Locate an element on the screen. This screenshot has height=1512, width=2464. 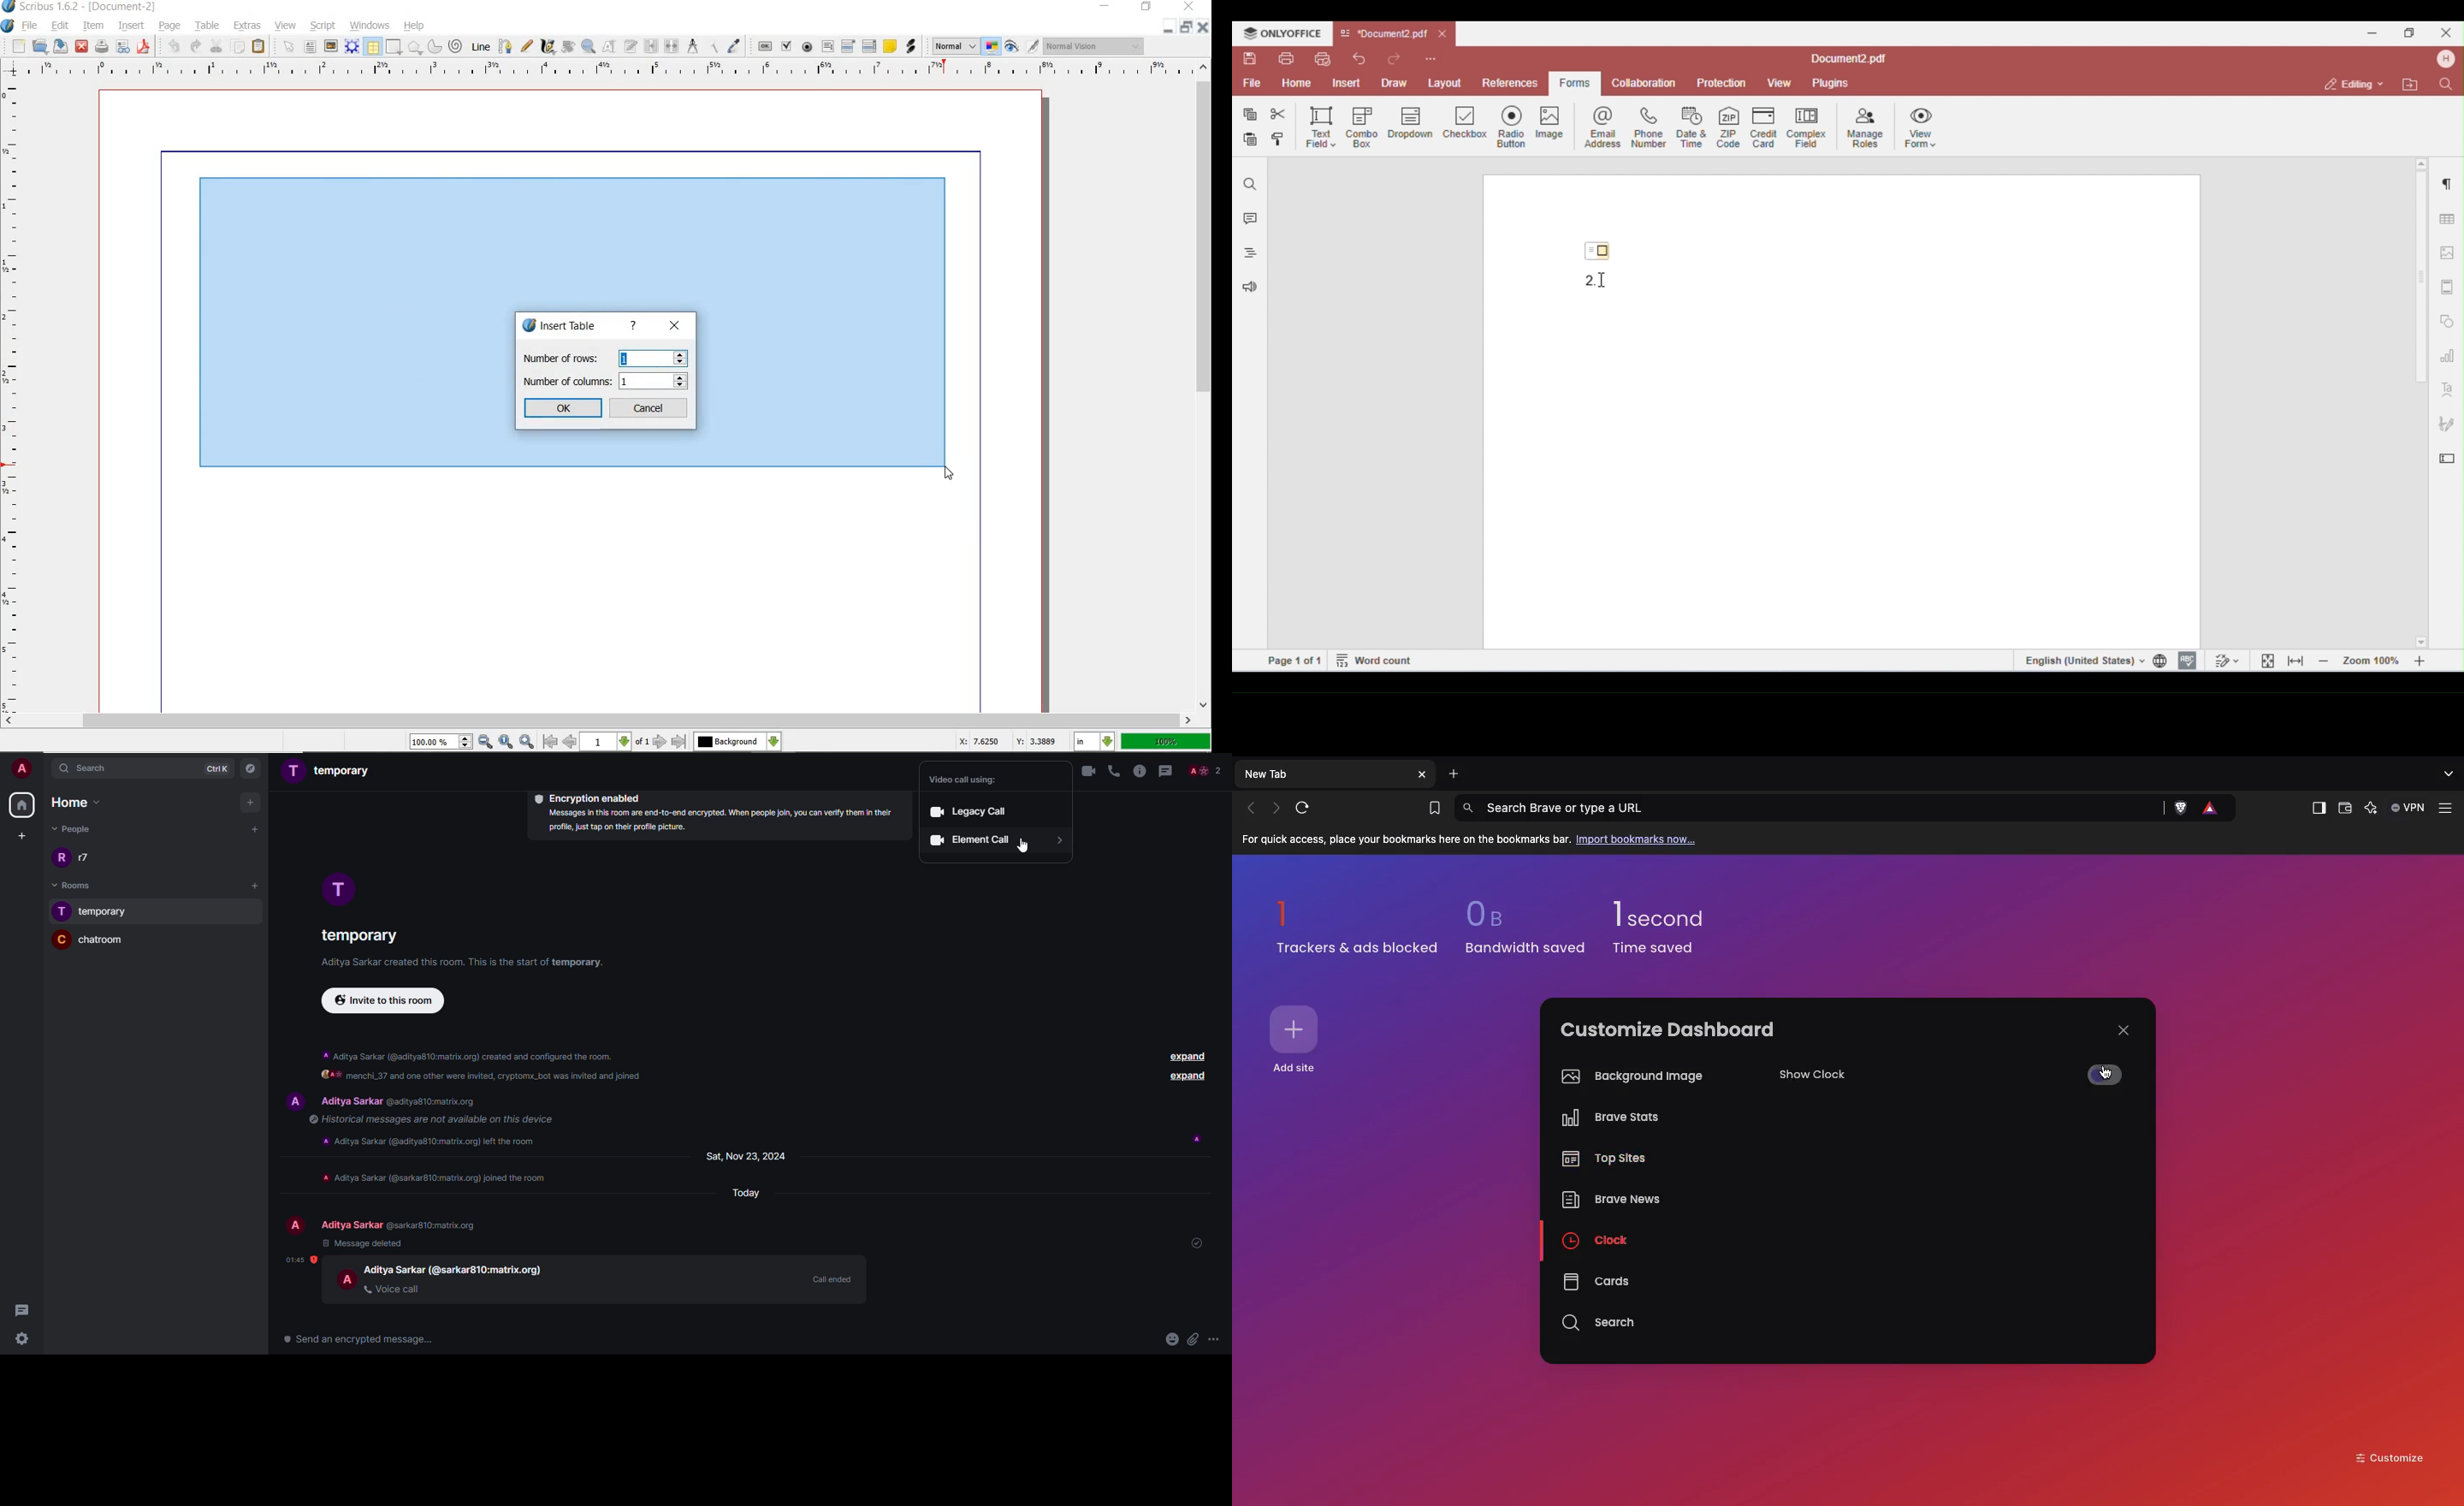
home is located at coordinates (21, 806).